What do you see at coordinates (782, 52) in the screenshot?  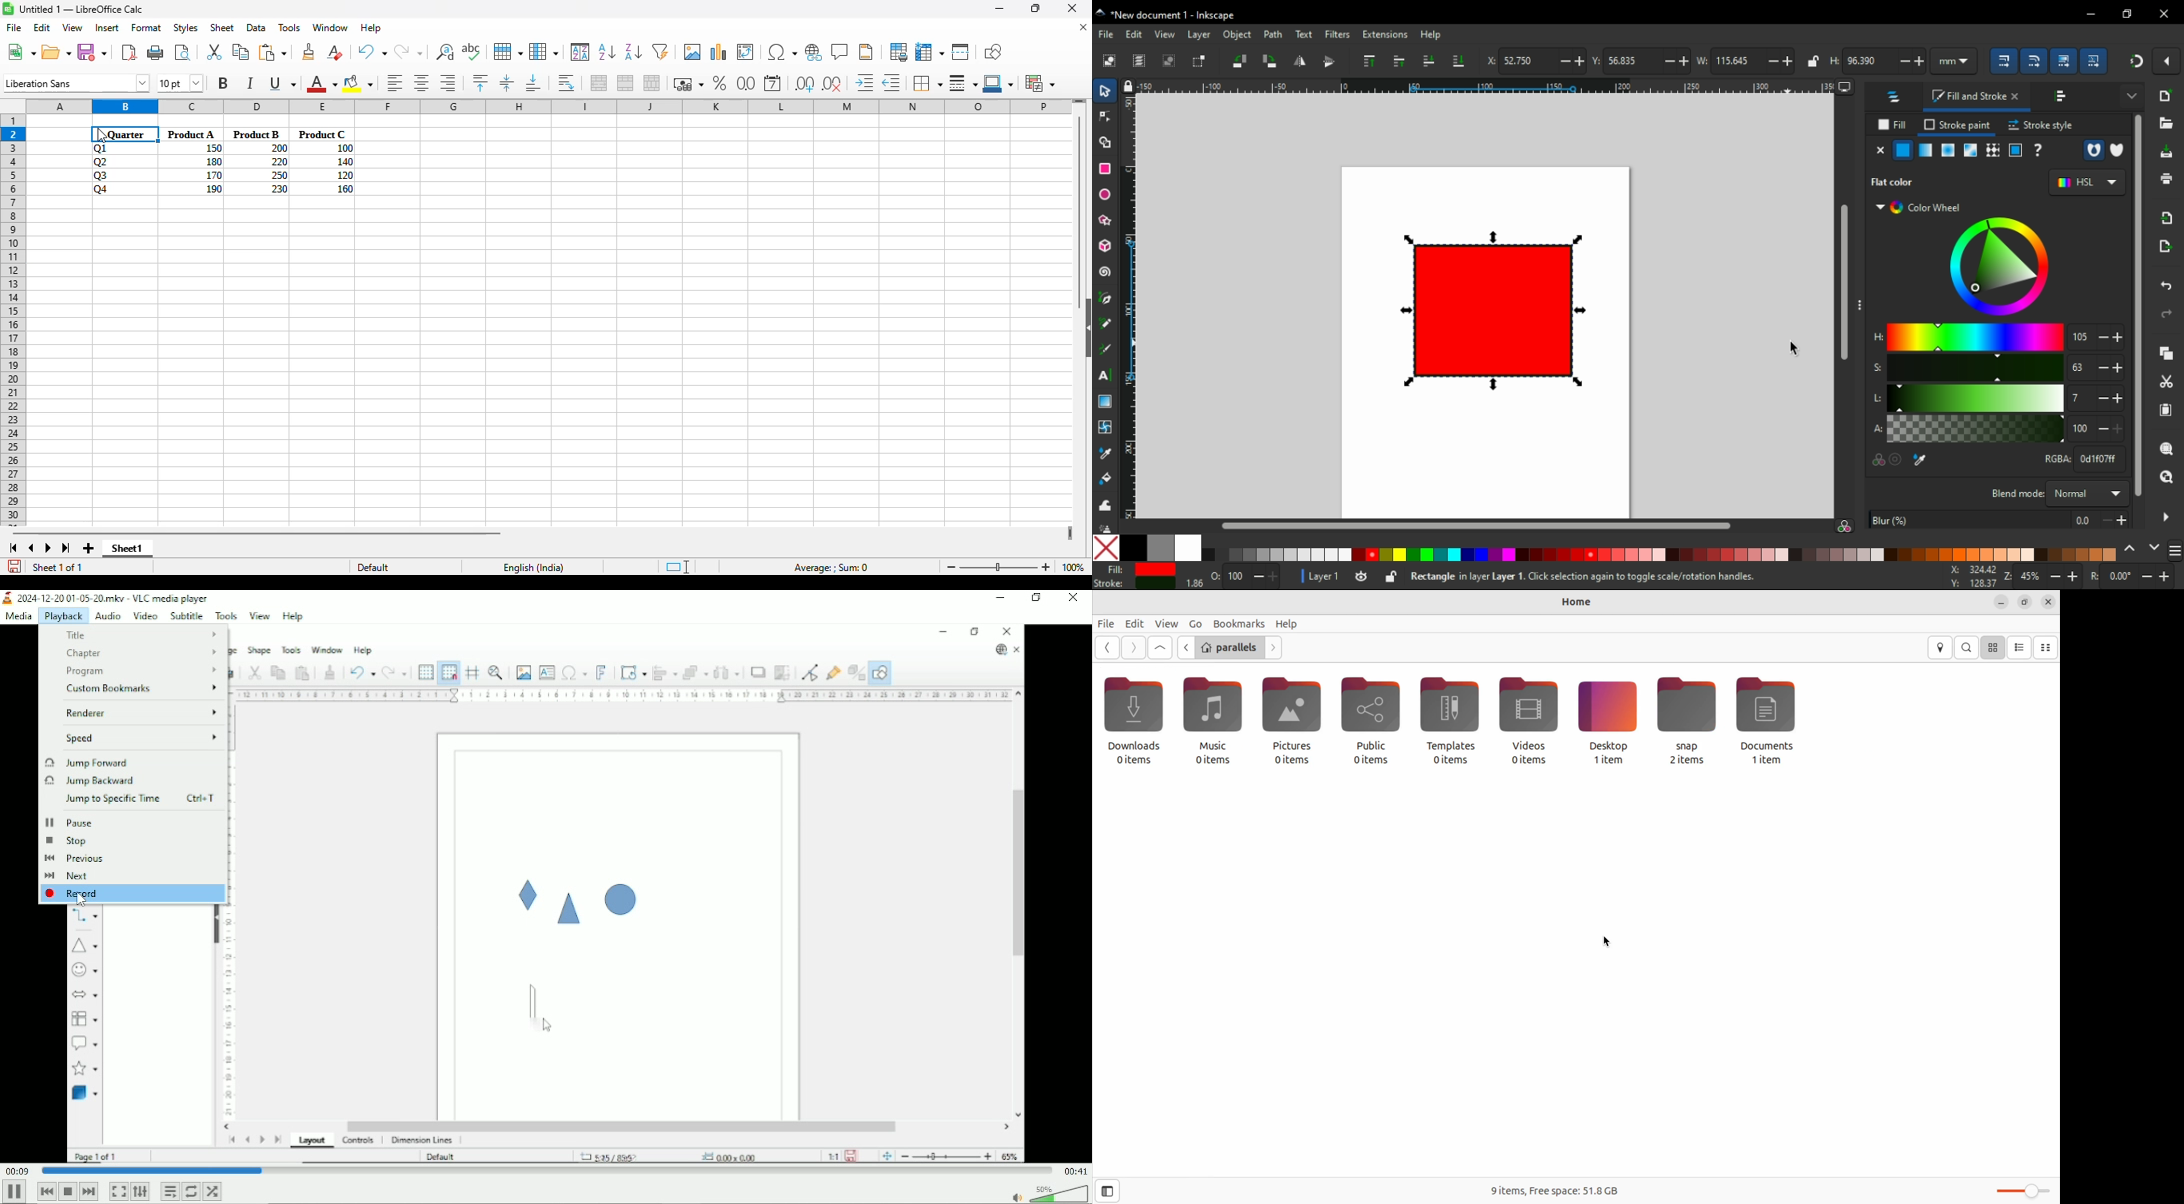 I see `insert special characters` at bounding box center [782, 52].